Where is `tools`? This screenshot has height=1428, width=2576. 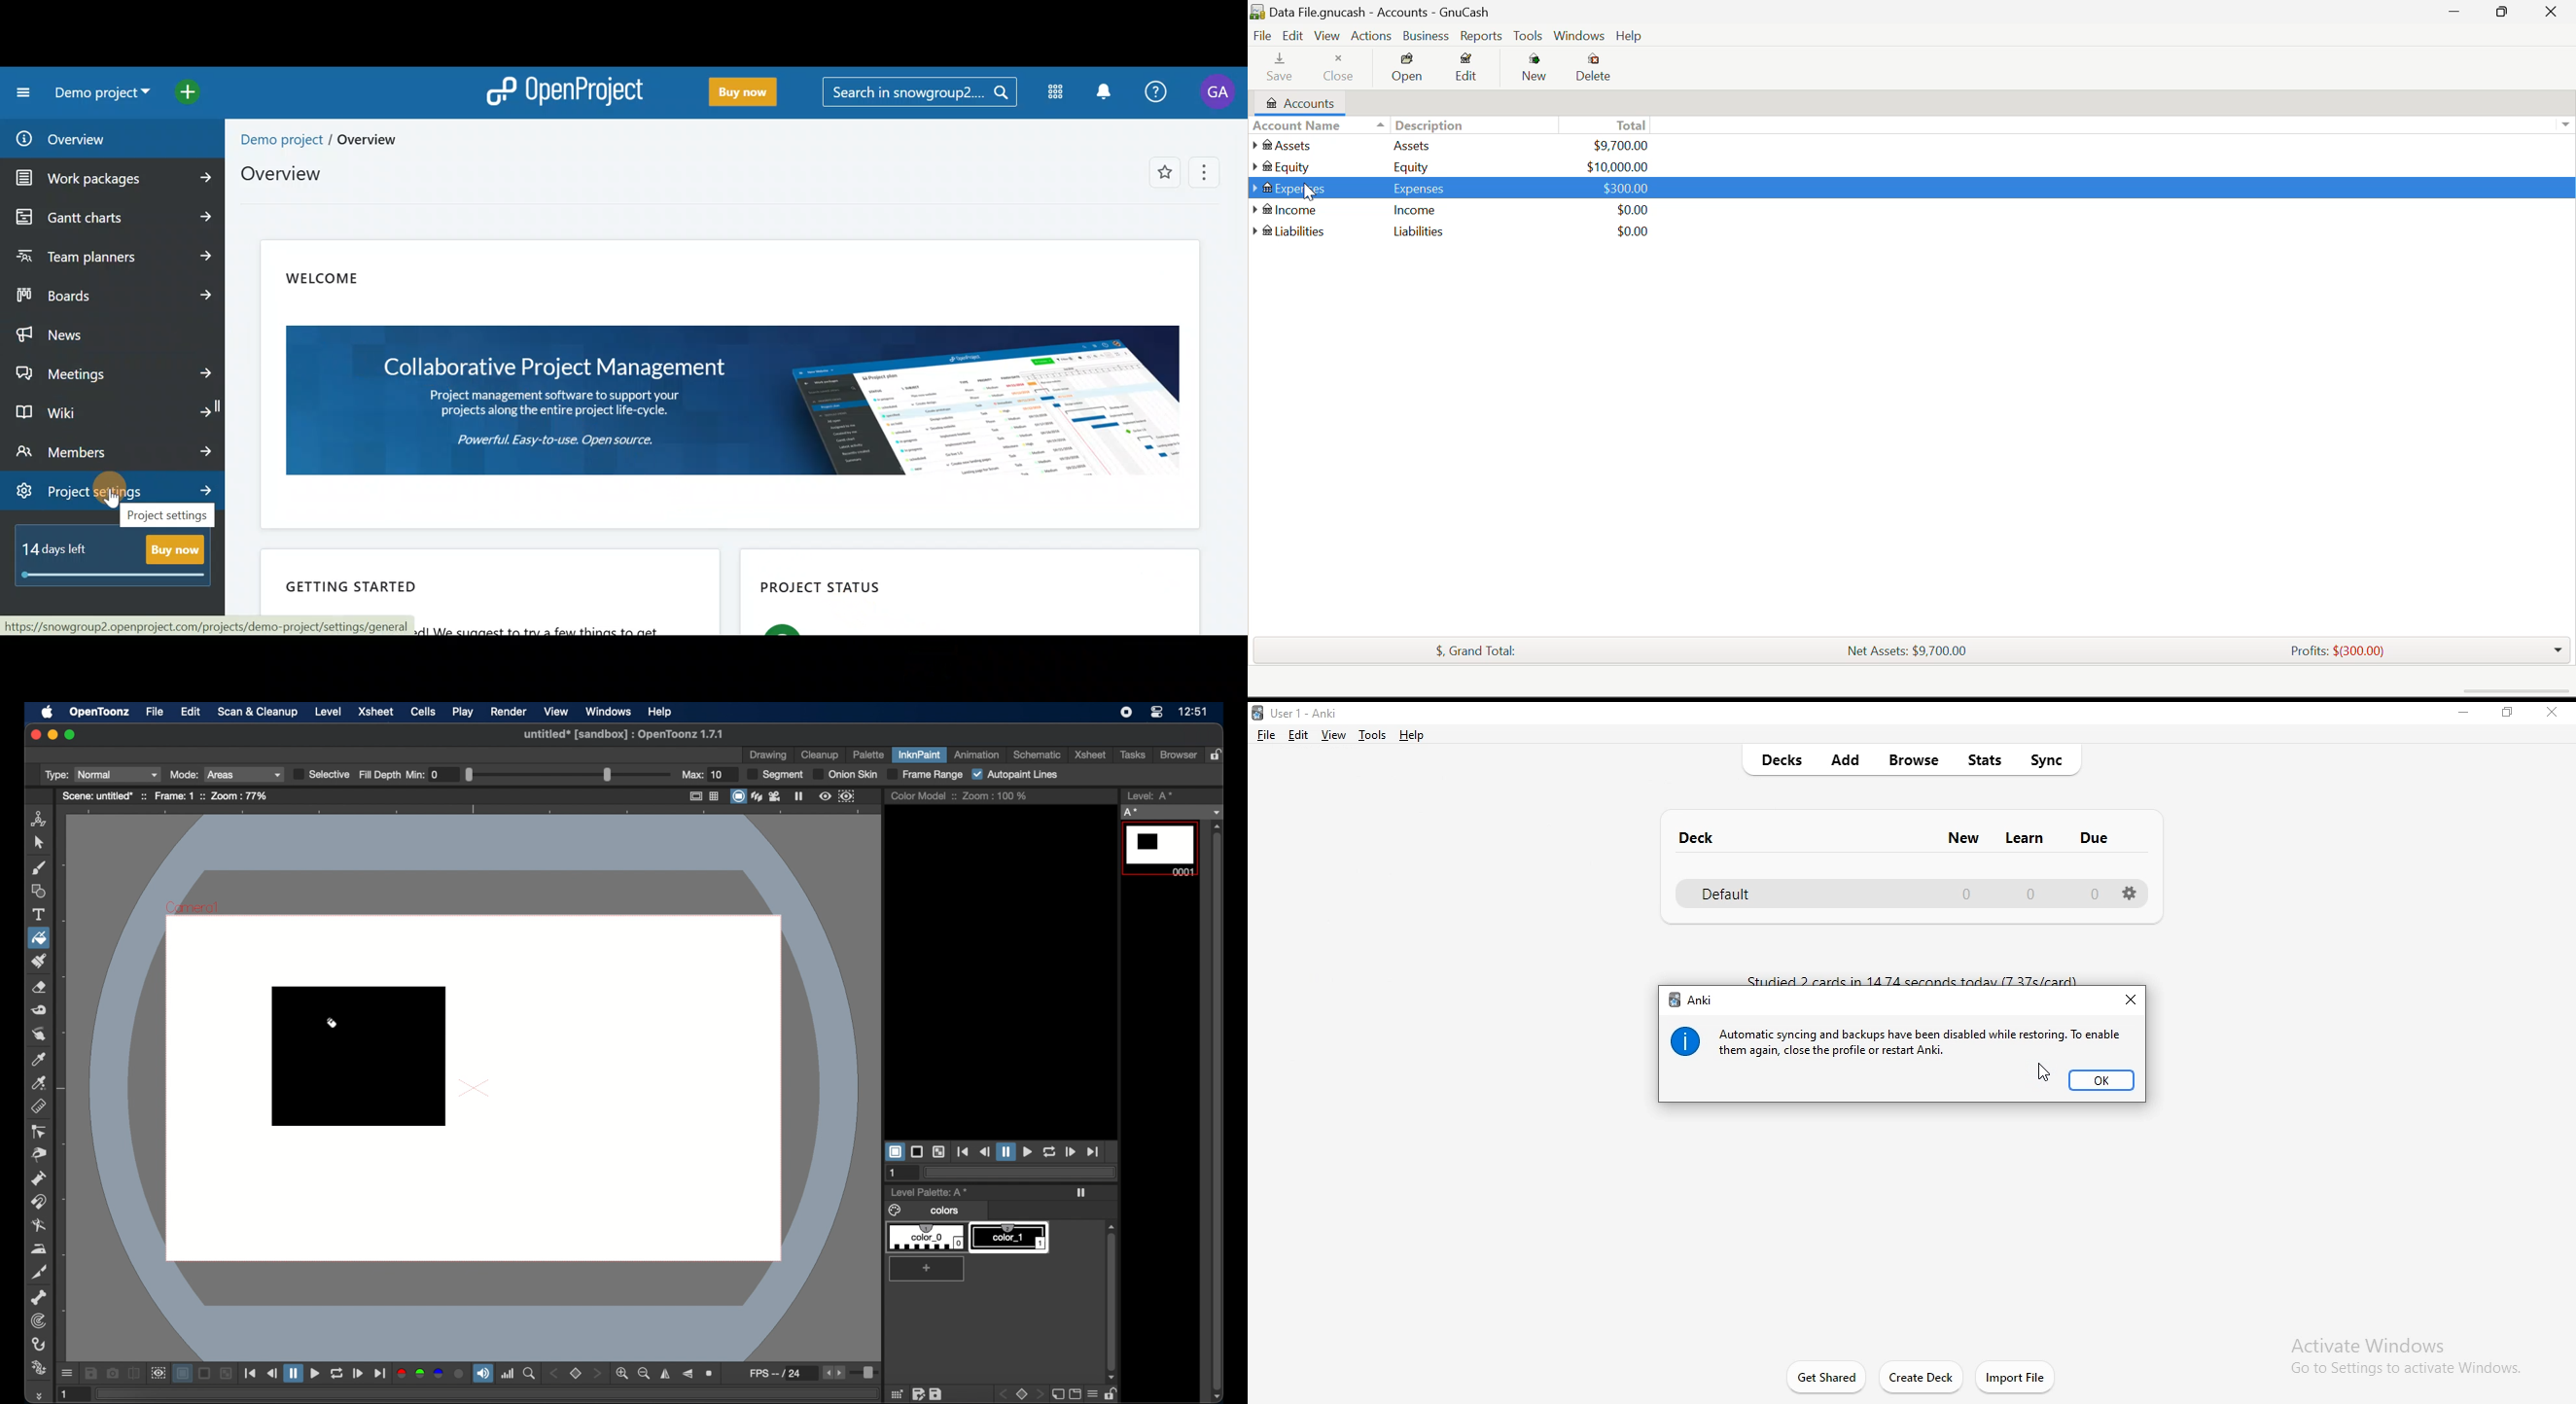 tools is located at coordinates (1373, 735).